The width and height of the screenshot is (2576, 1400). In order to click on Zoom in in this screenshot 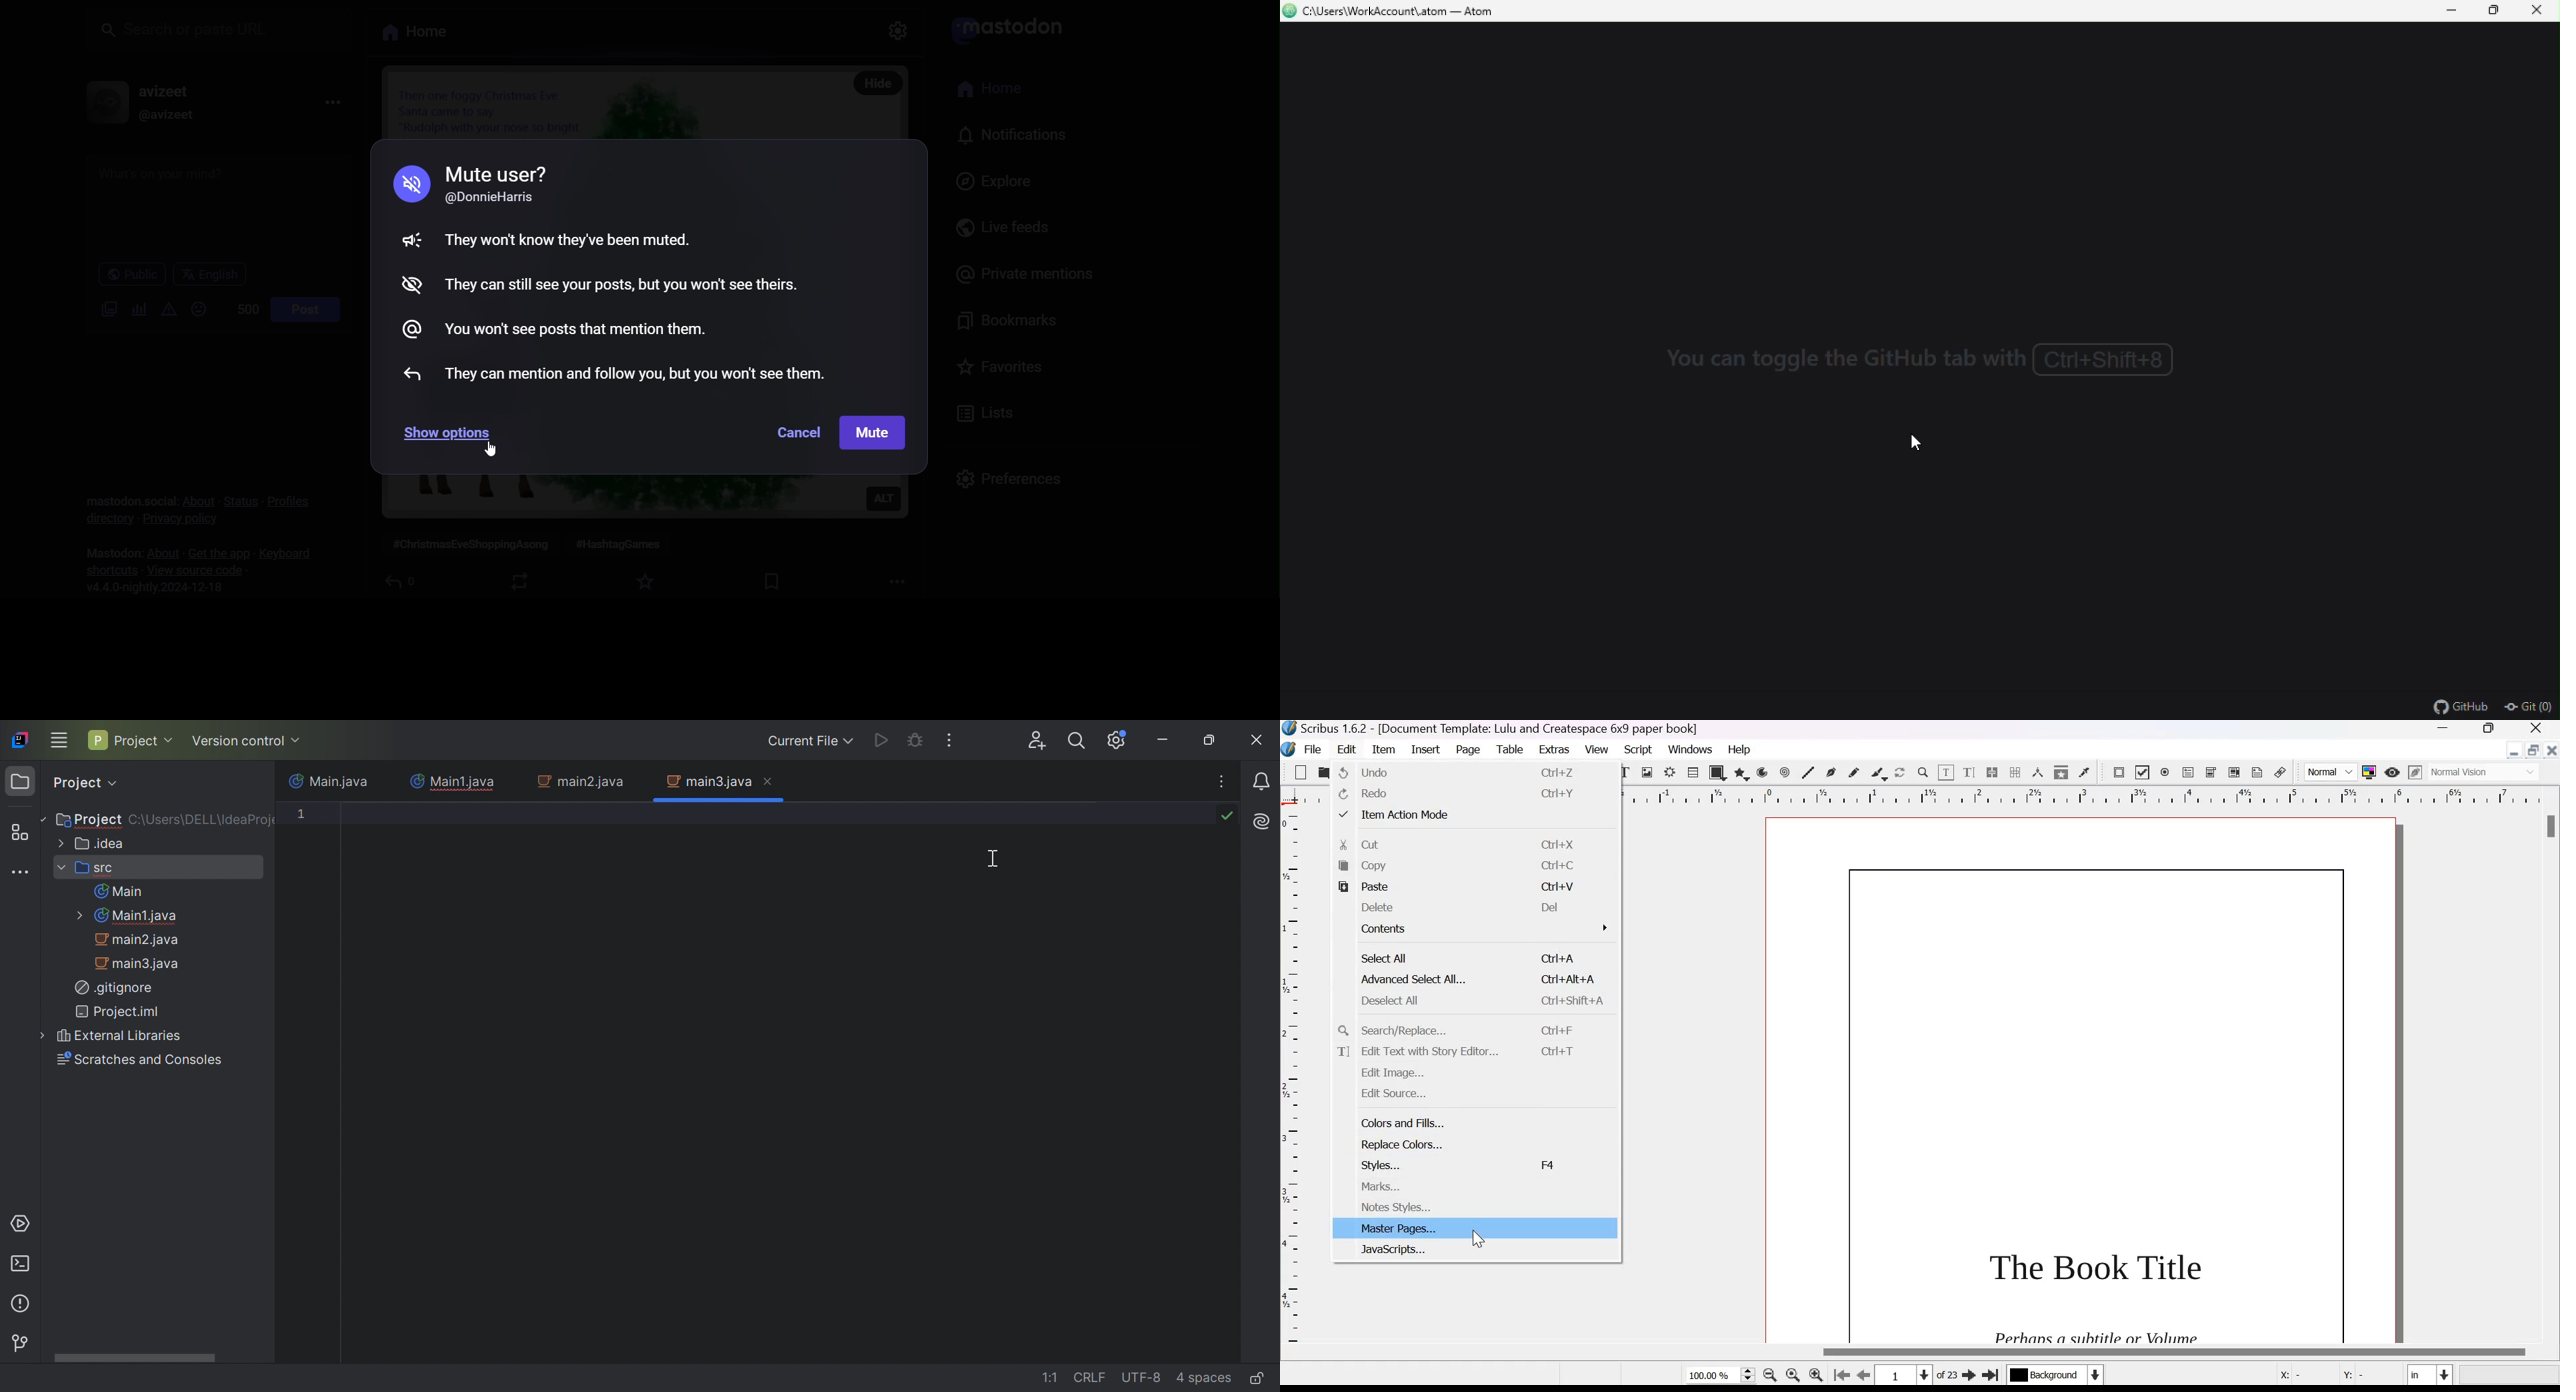, I will do `click(1819, 1374)`.